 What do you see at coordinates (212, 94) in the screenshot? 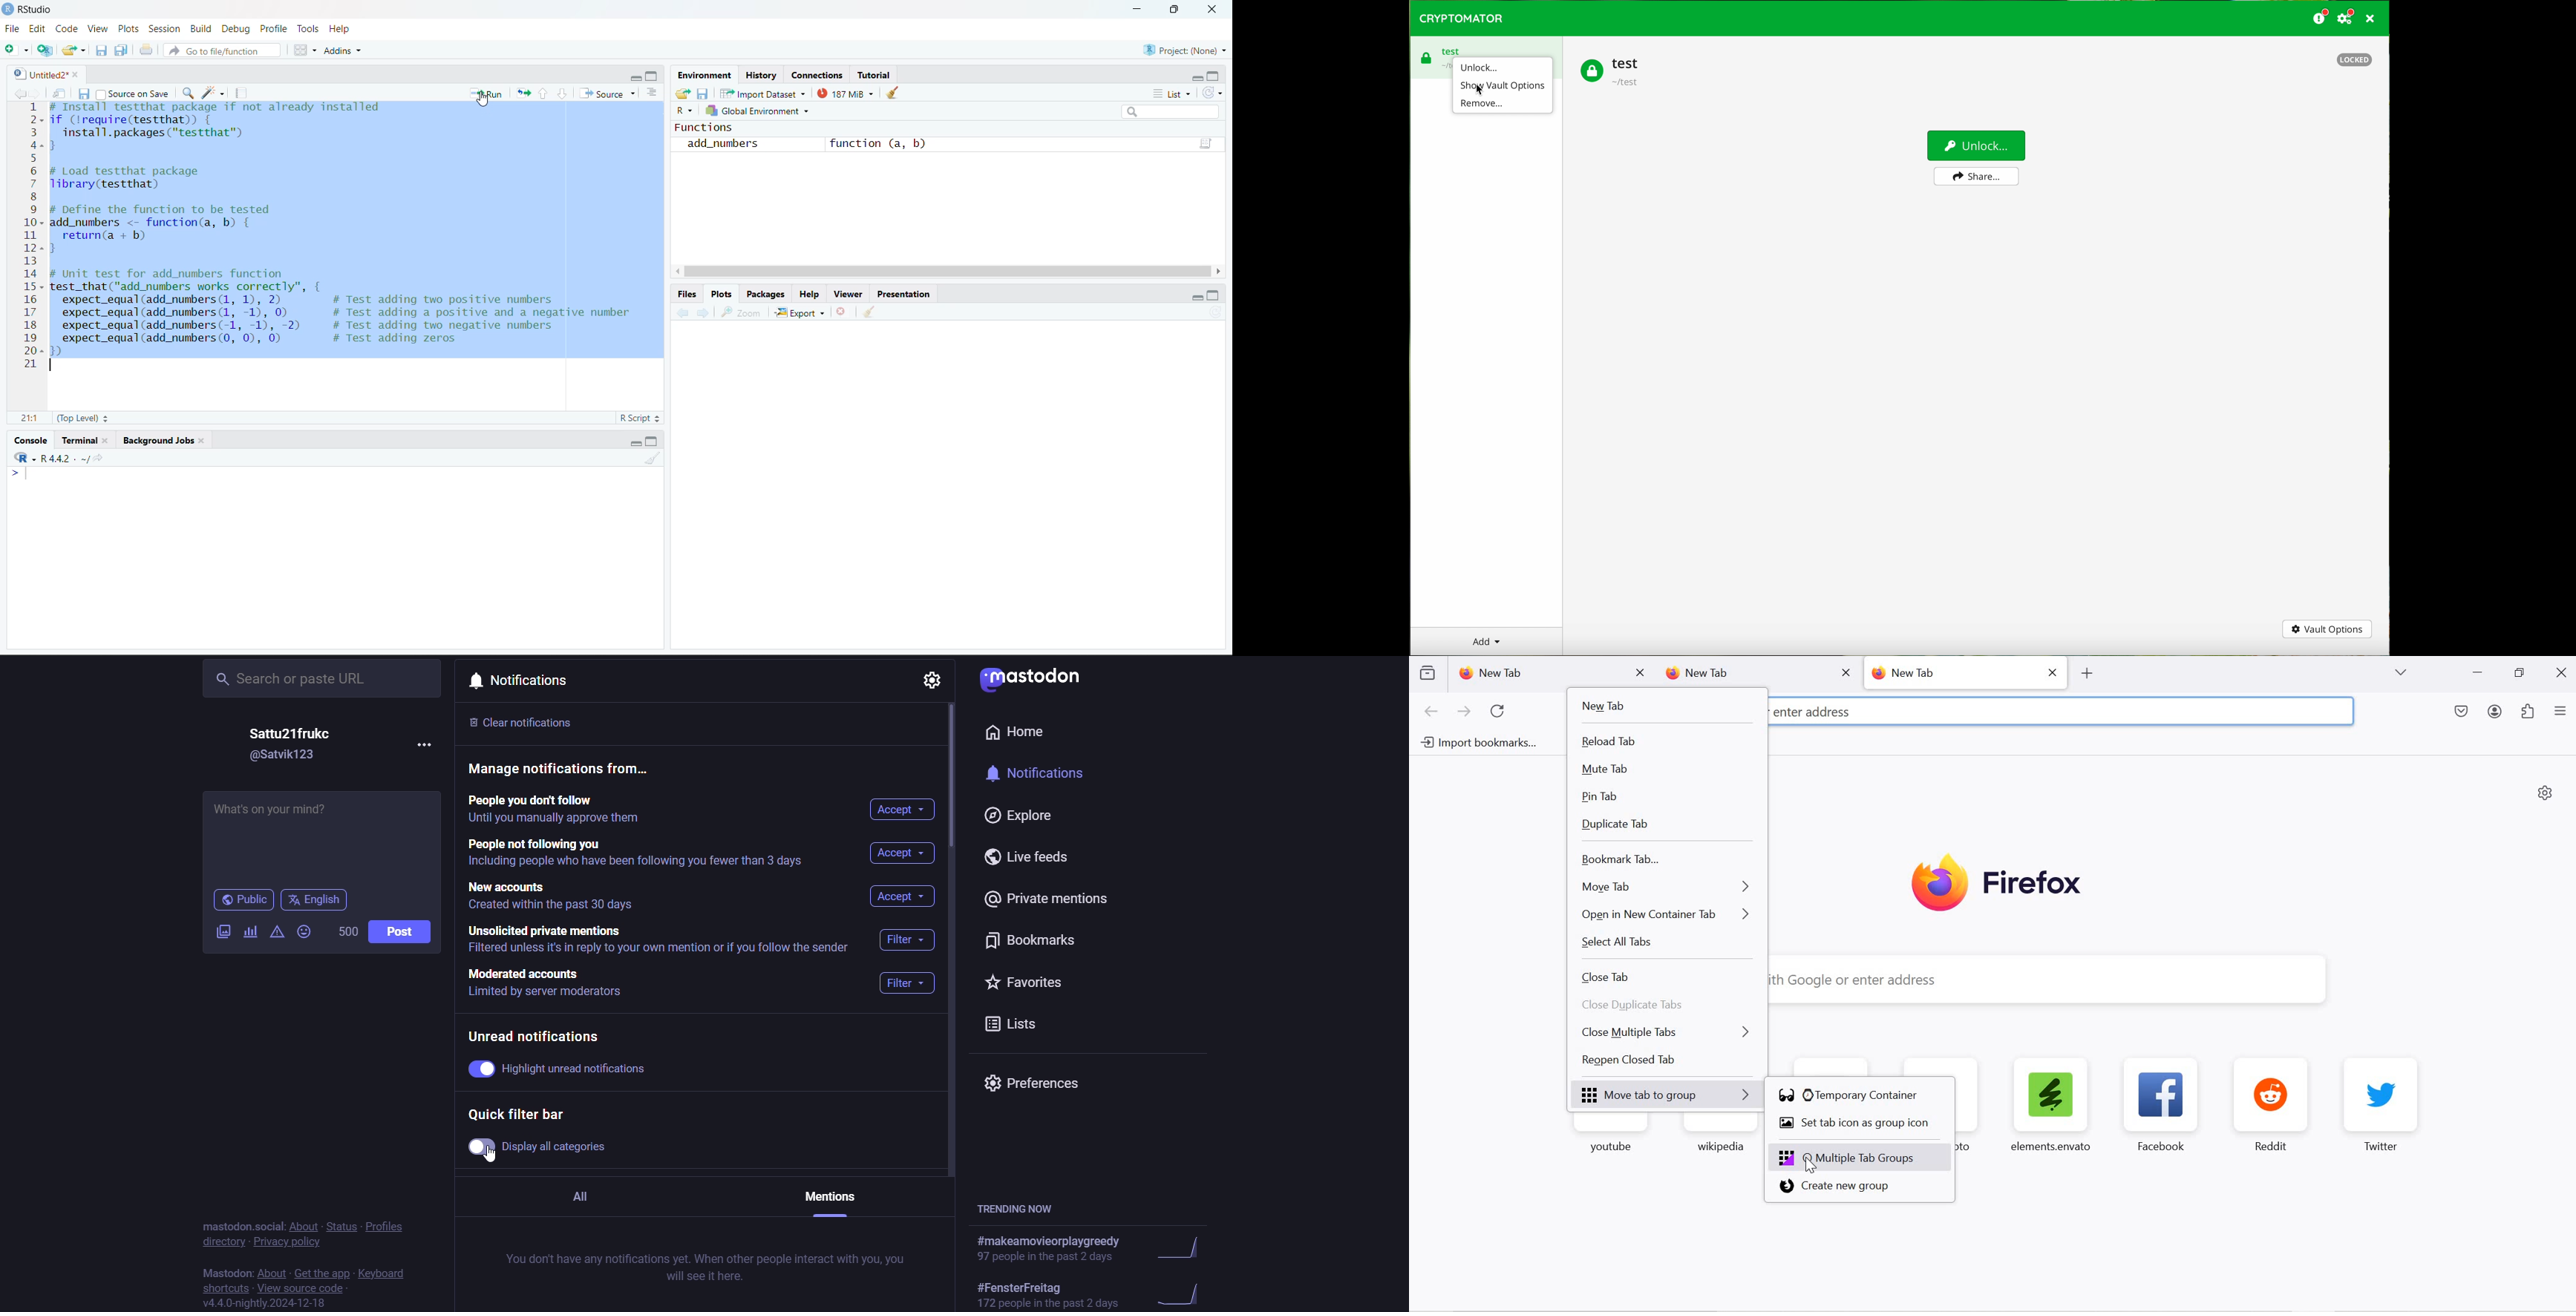
I see `code tools` at bounding box center [212, 94].